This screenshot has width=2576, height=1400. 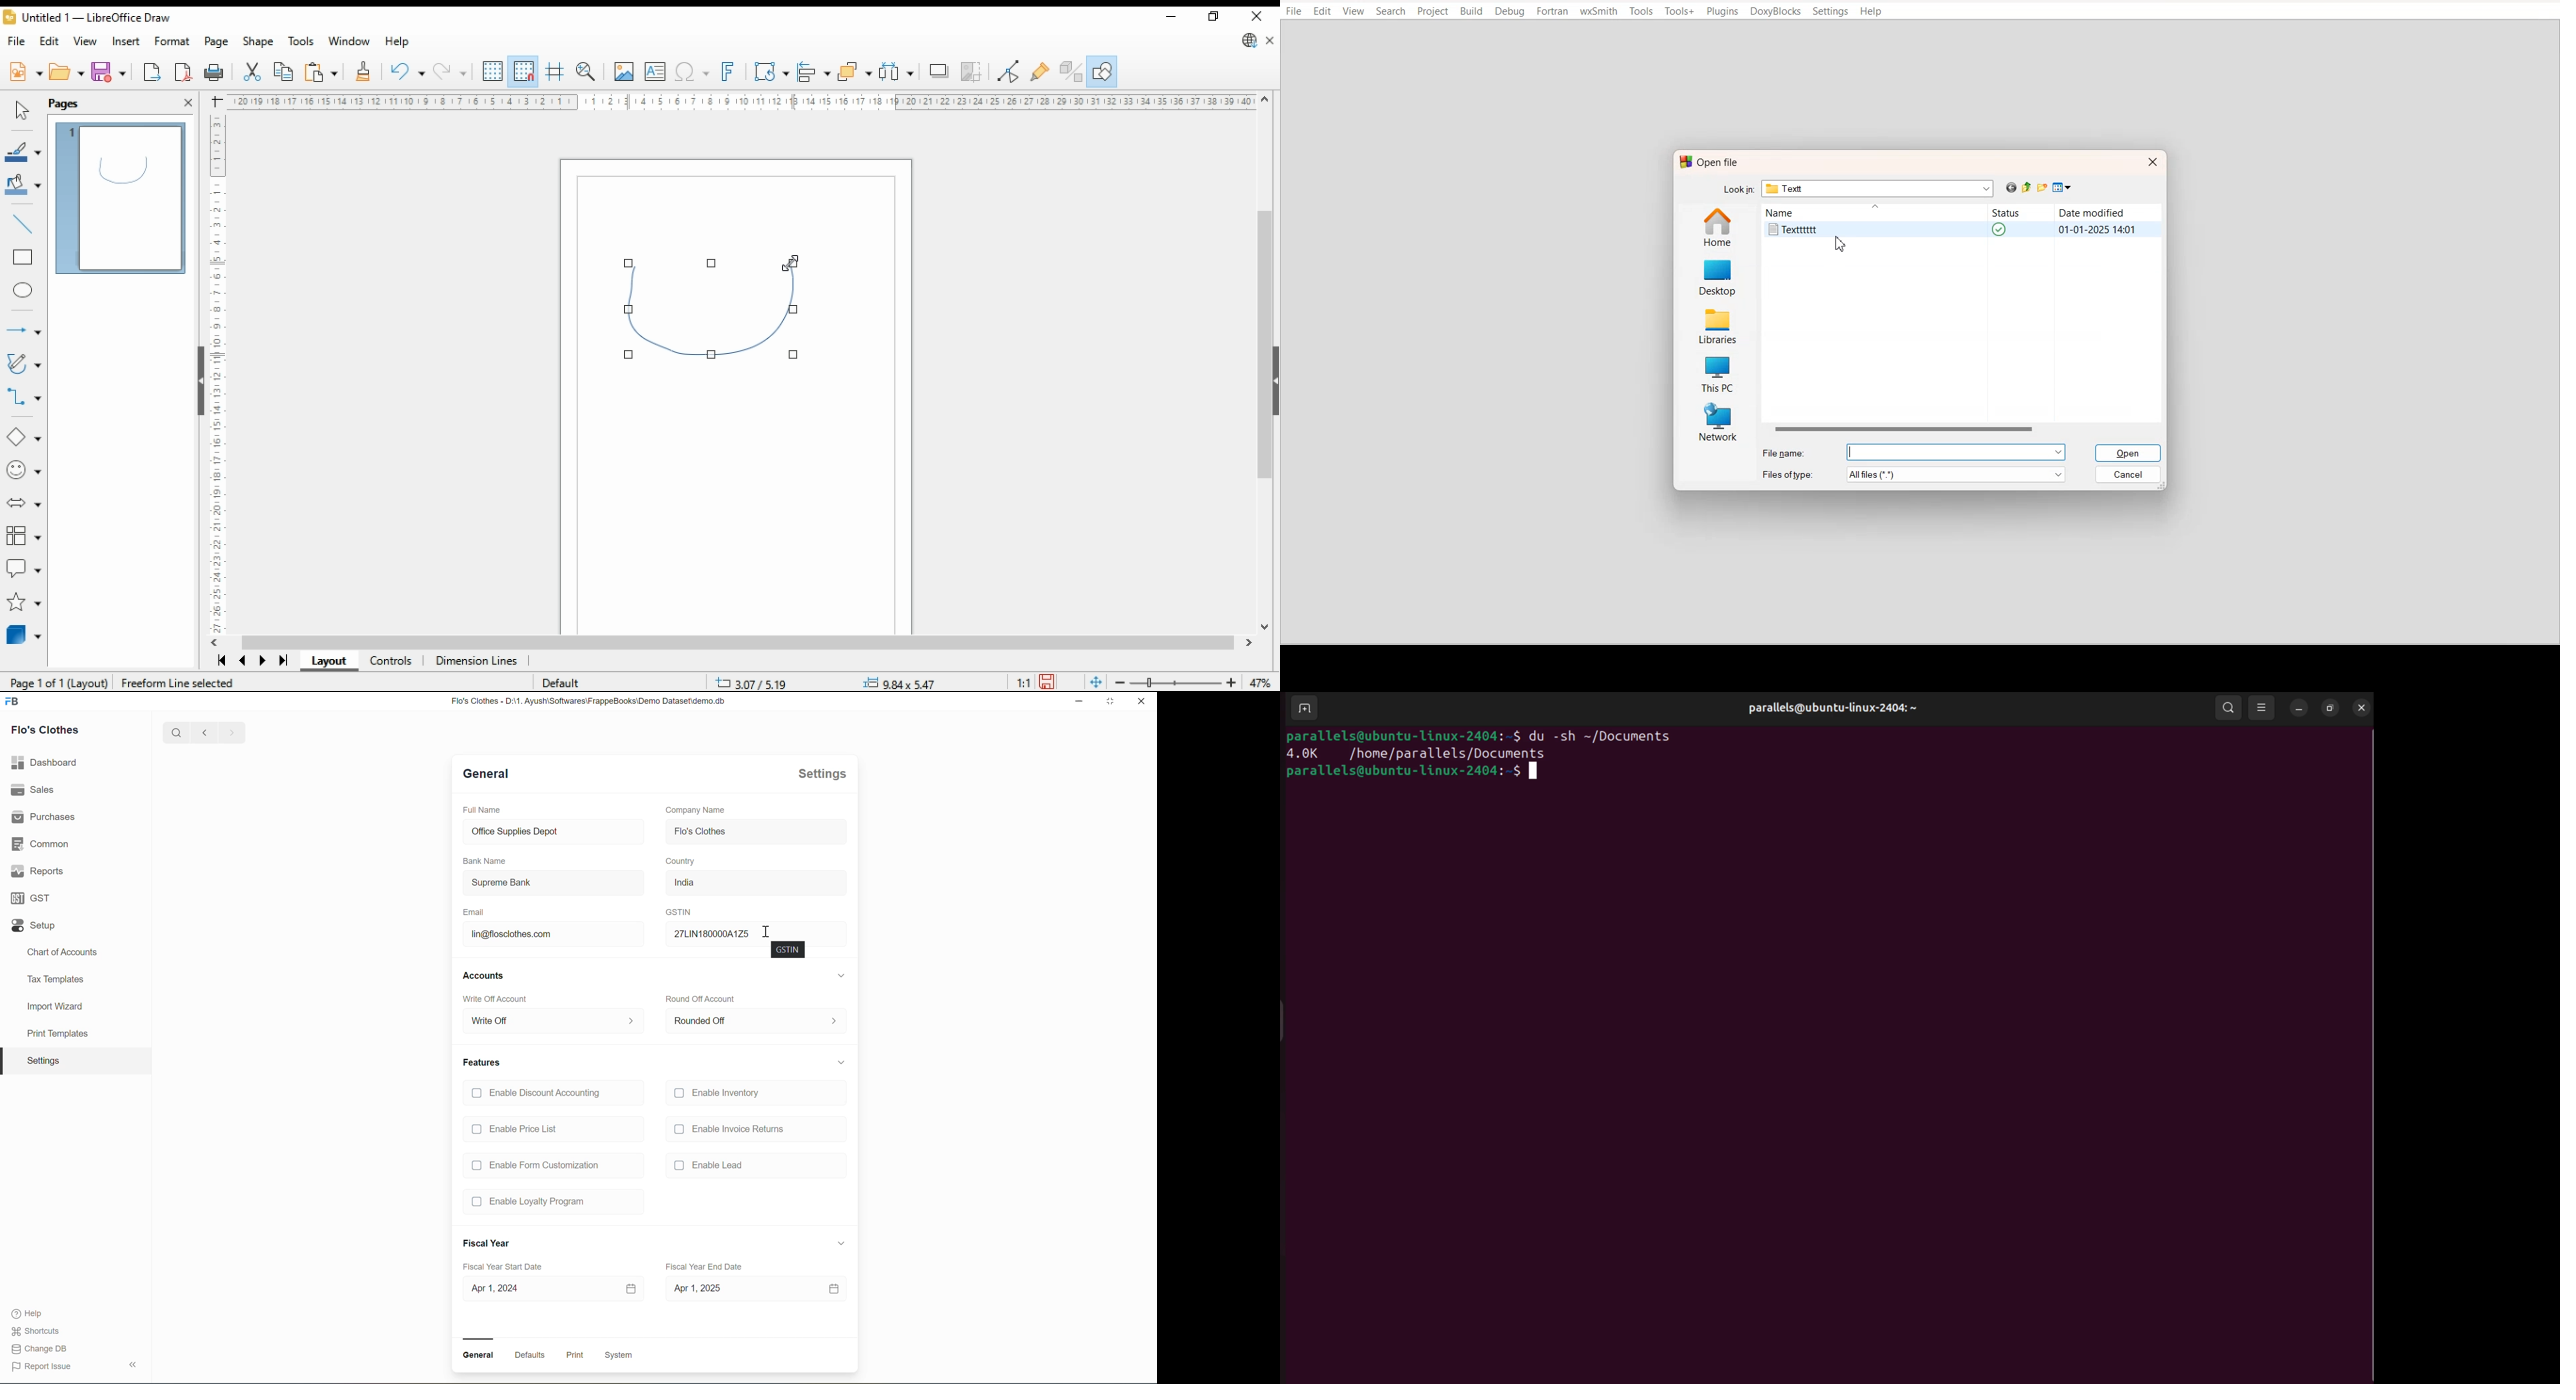 What do you see at coordinates (1142, 701) in the screenshot?
I see `close` at bounding box center [1142, 701].